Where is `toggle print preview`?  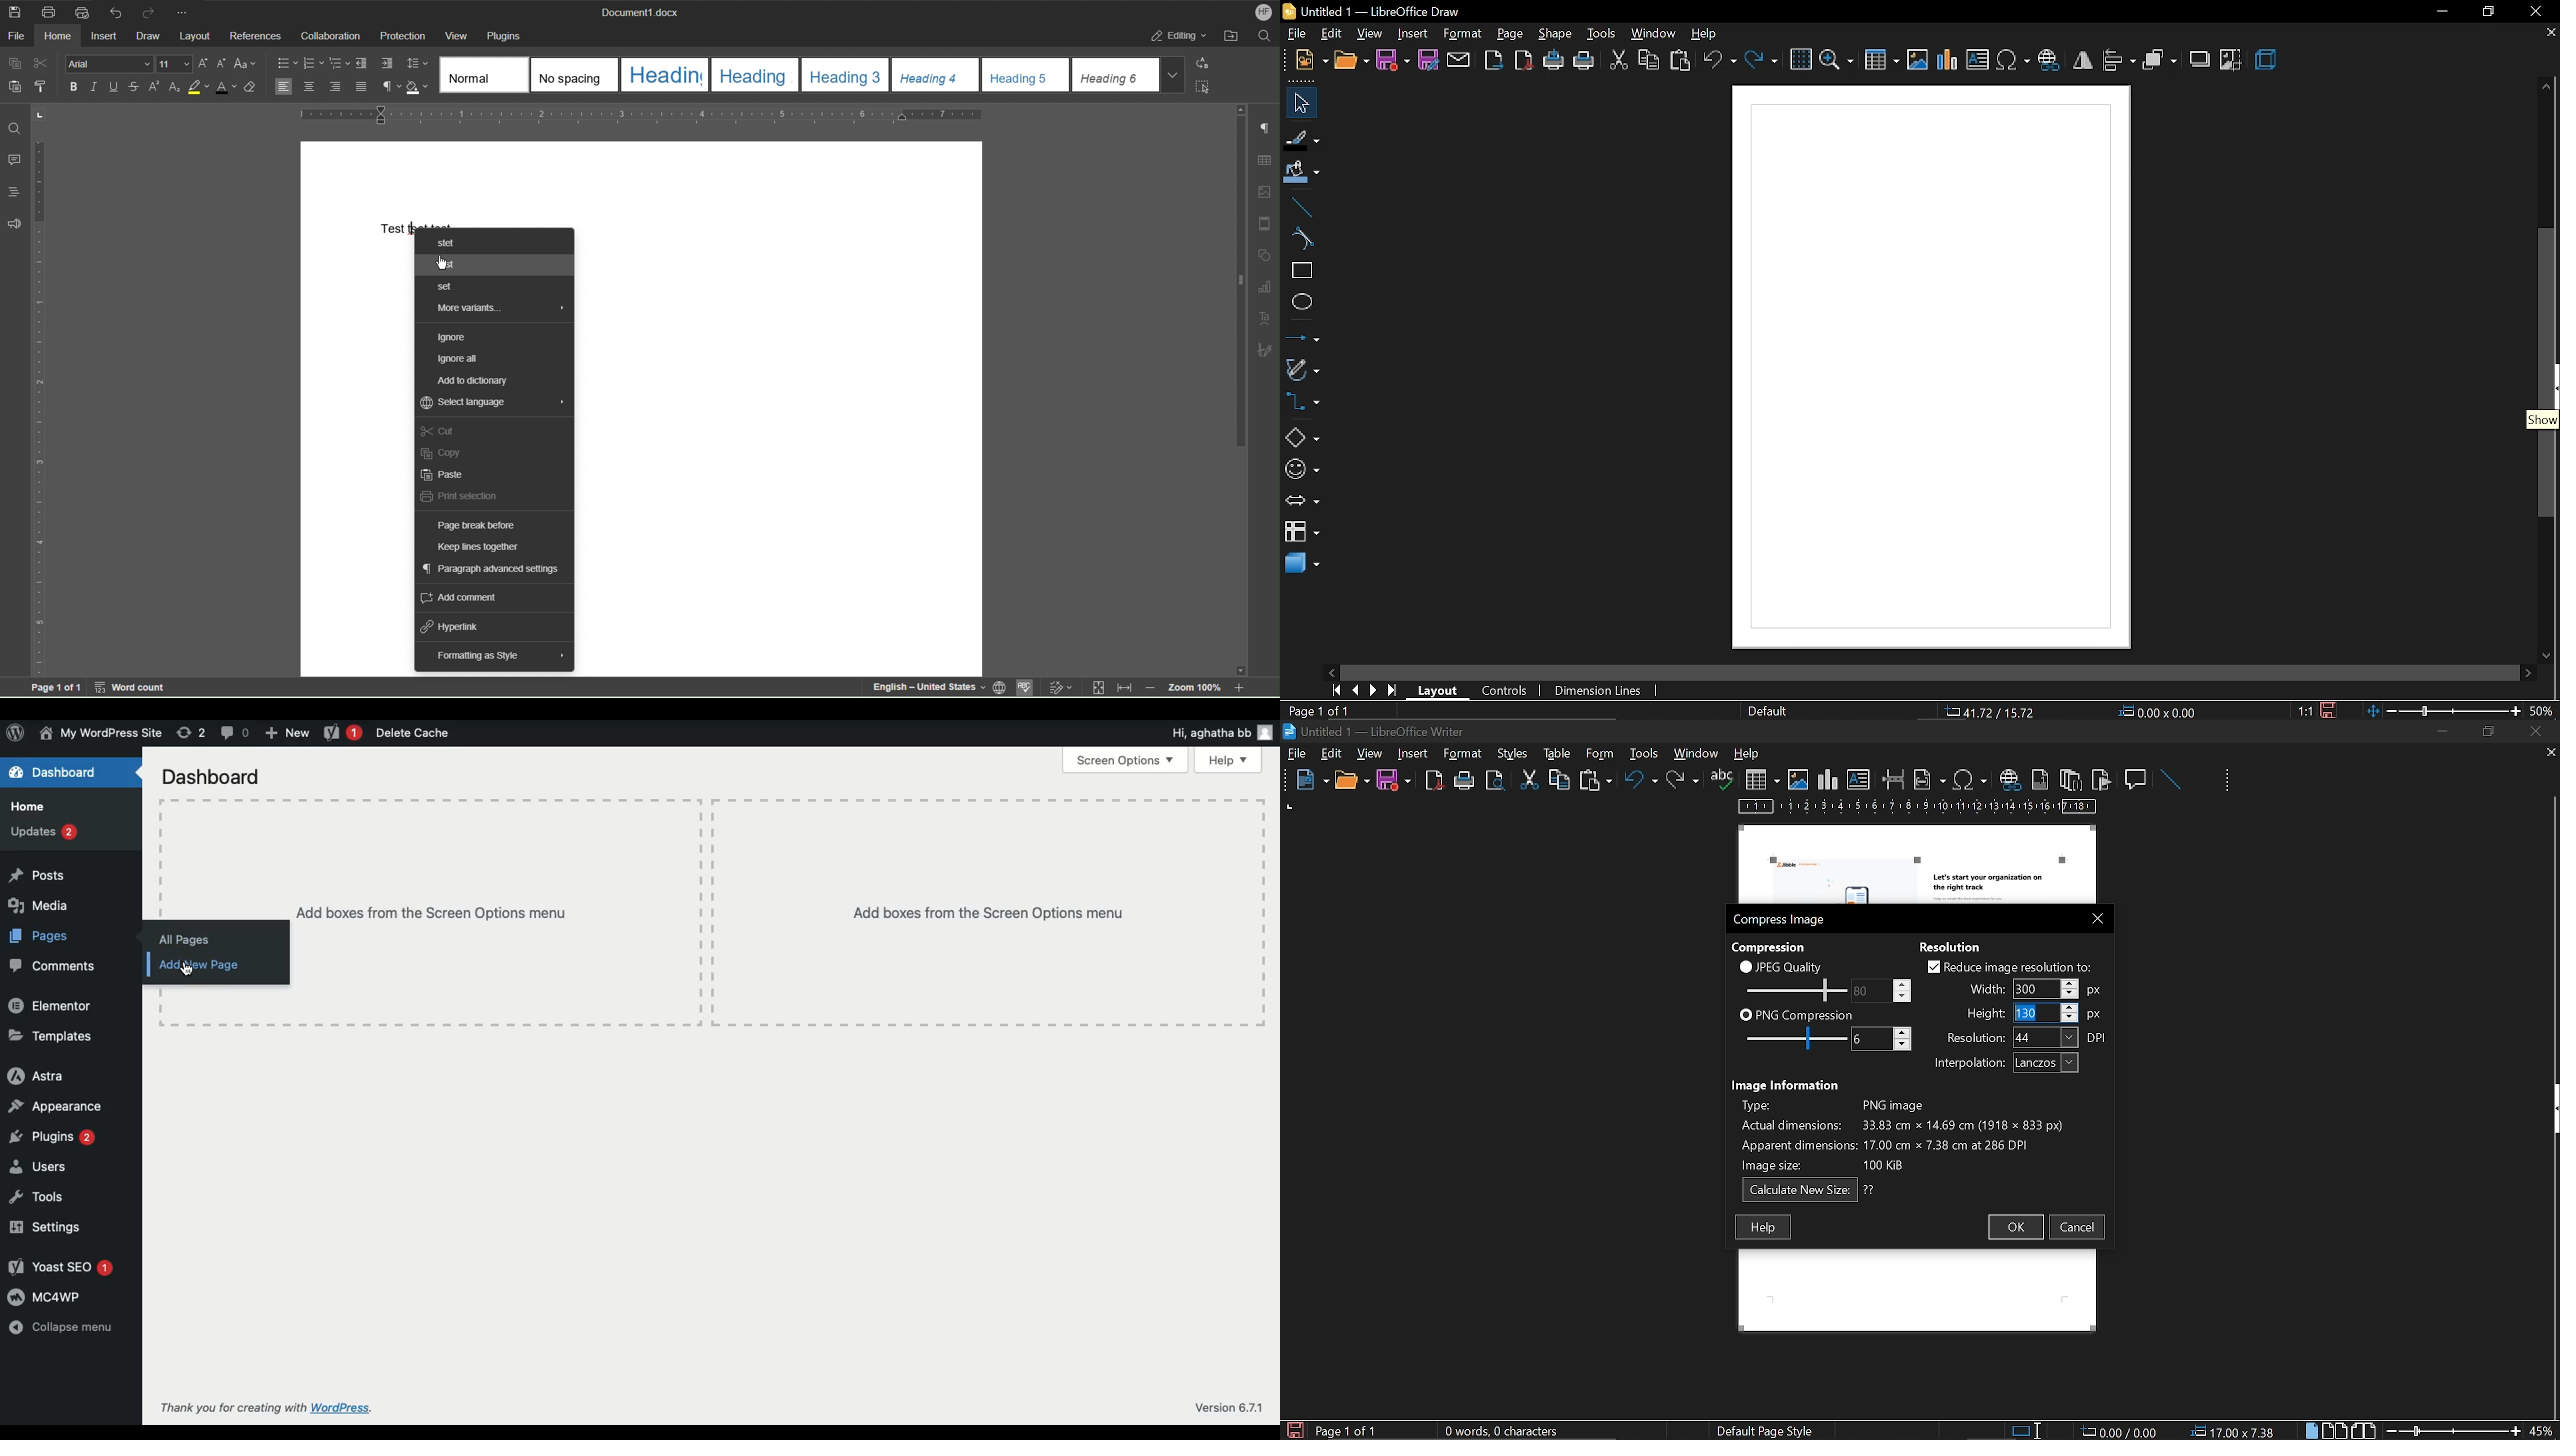 toggle print preview is located at coordinates (1498, 781).